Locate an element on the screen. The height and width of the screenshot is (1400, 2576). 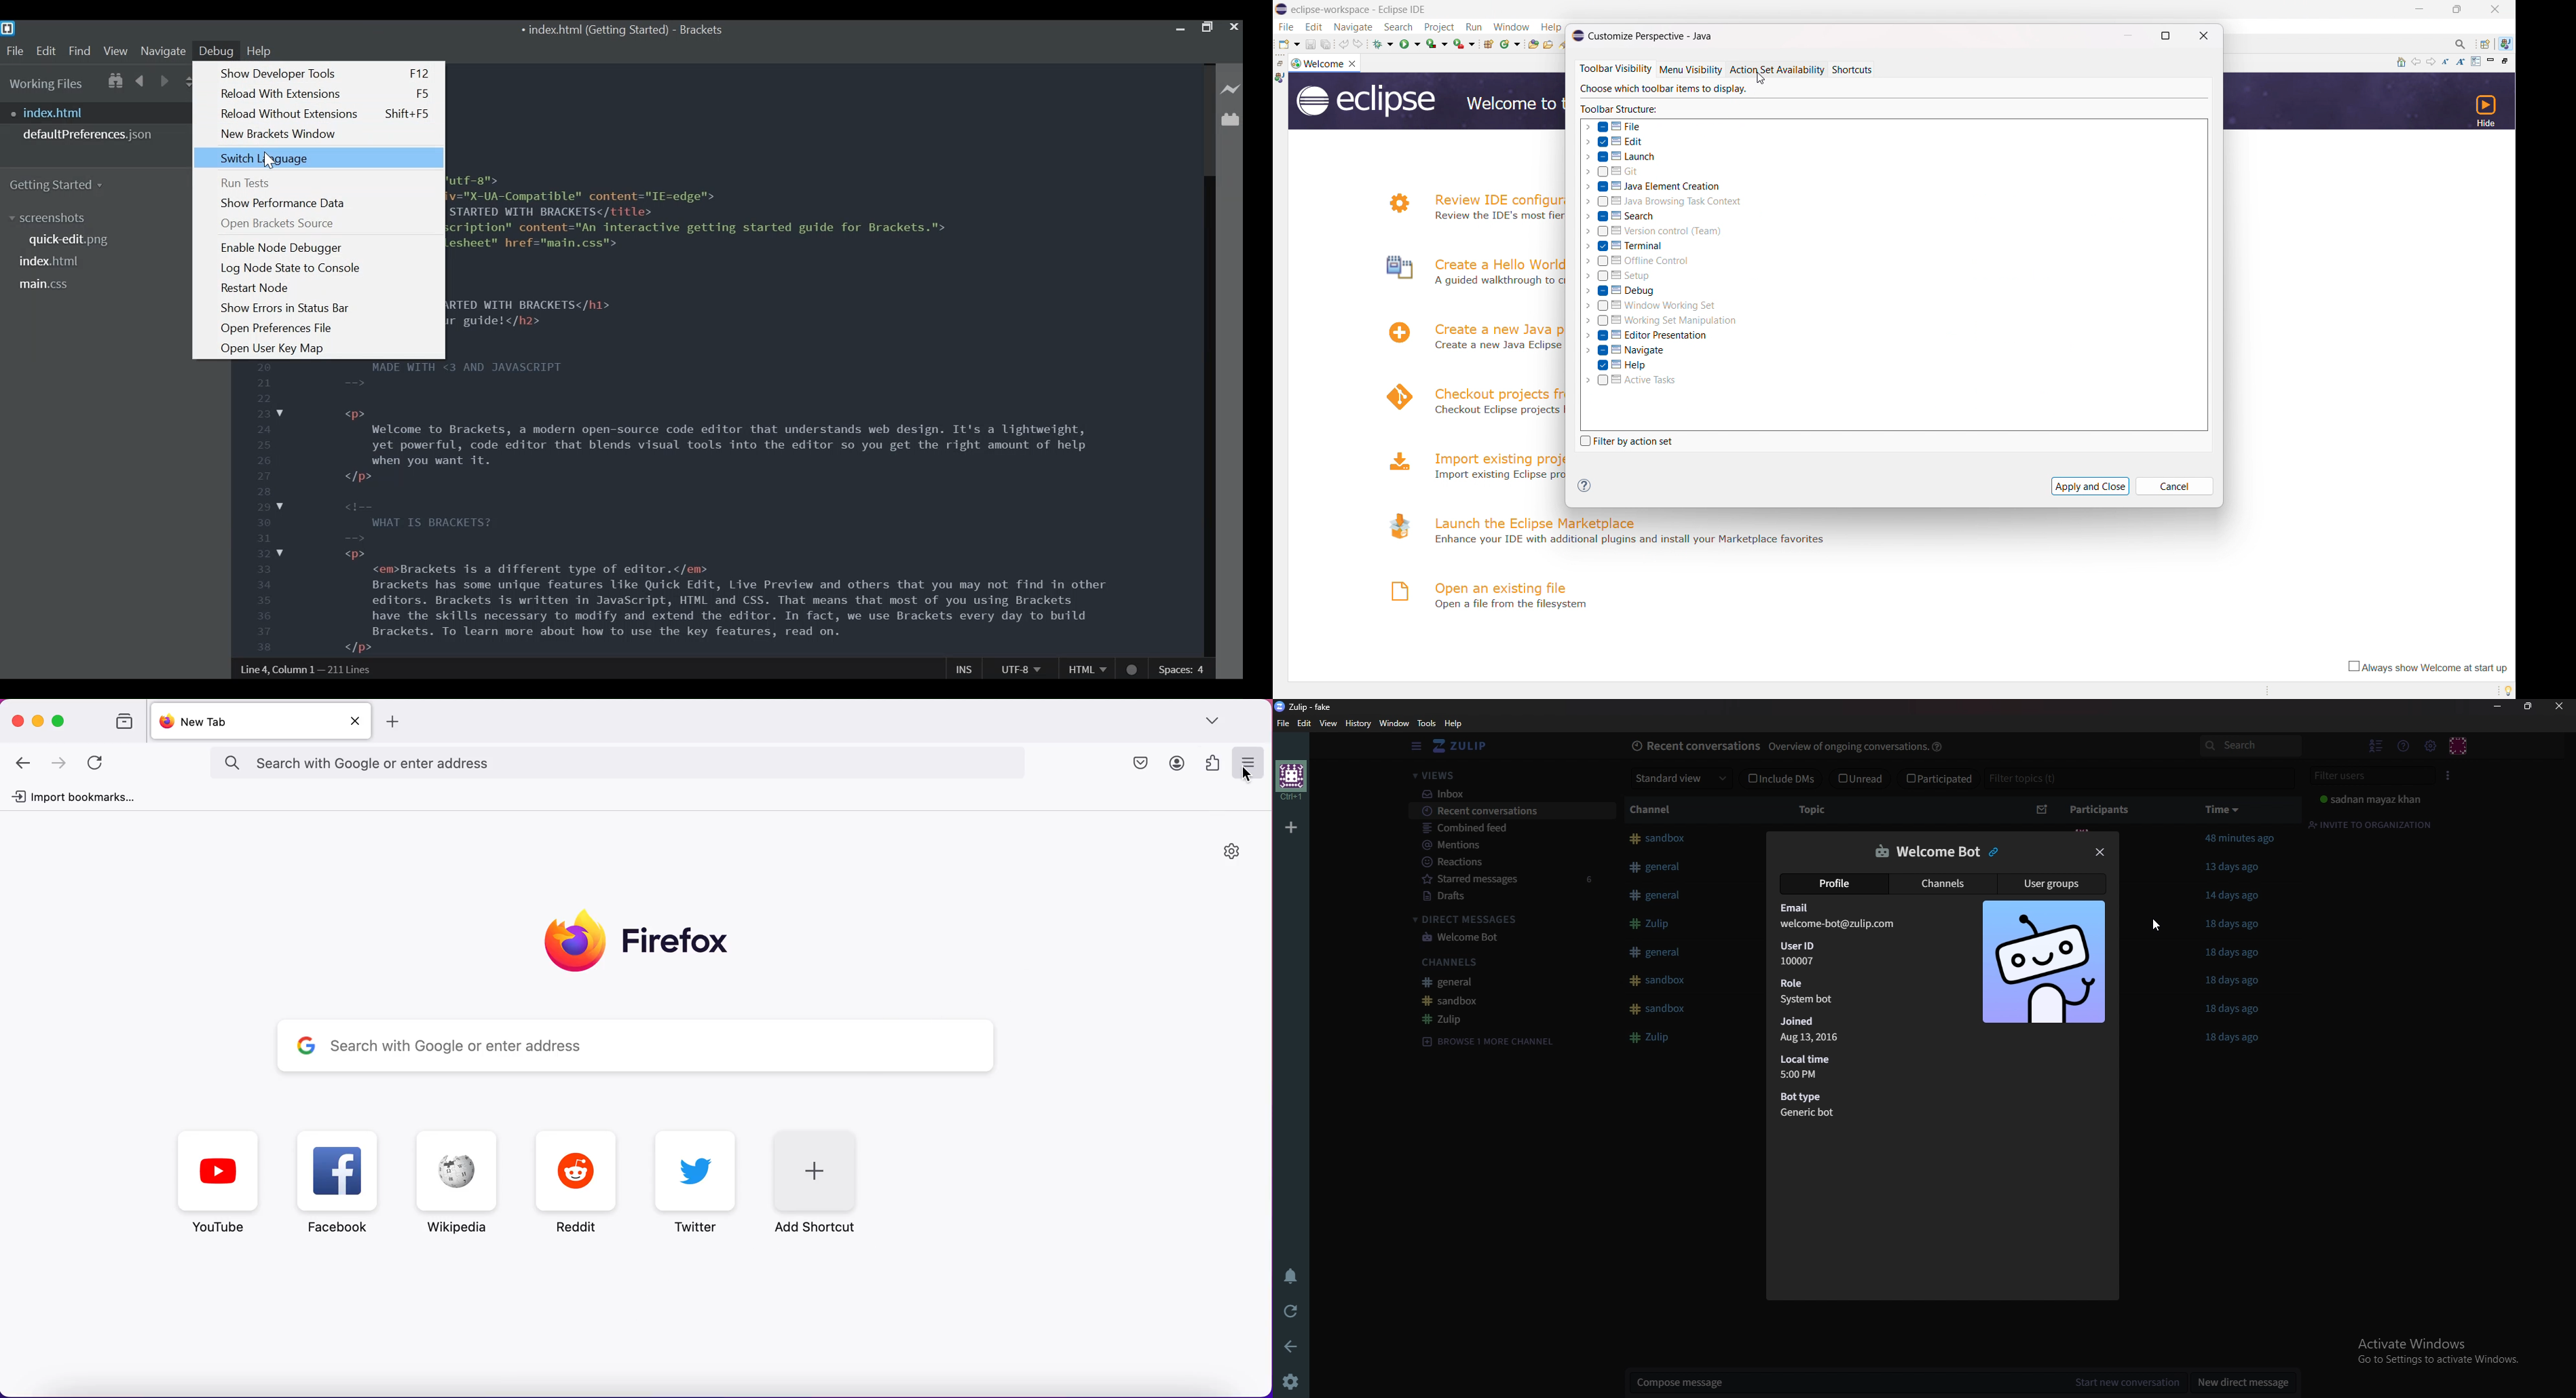
always show welcome at start up is located at coordinates (2425, 667).